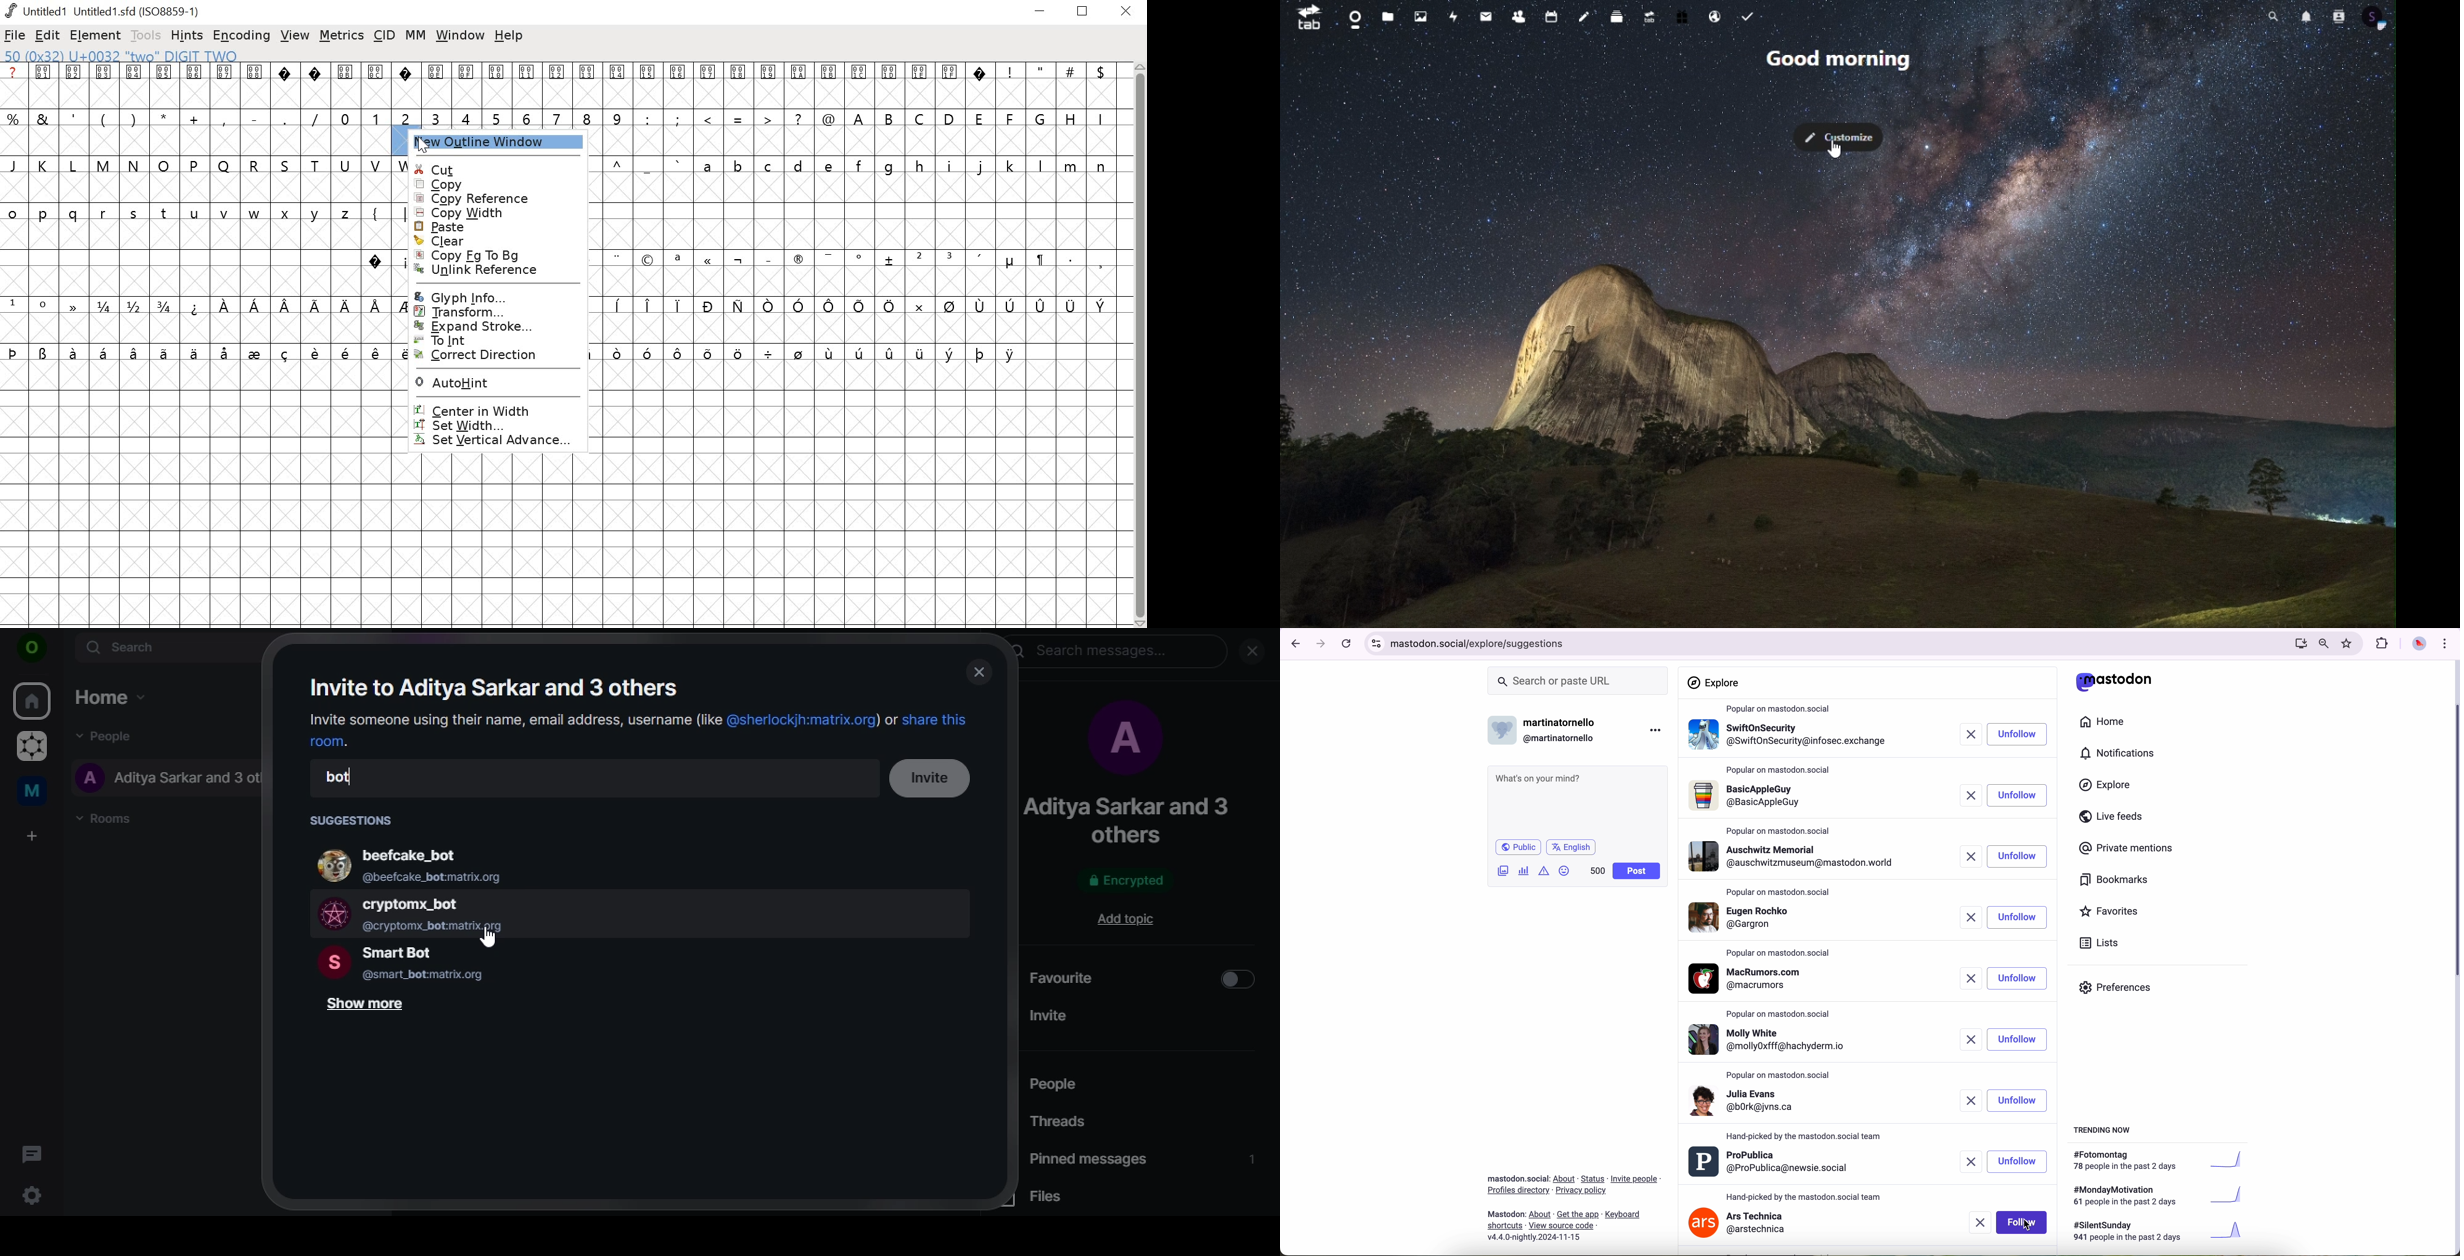  What do you see at coordinates (935, 779) in the screenshot?
I see `invite` at bounding box center [935, 779].